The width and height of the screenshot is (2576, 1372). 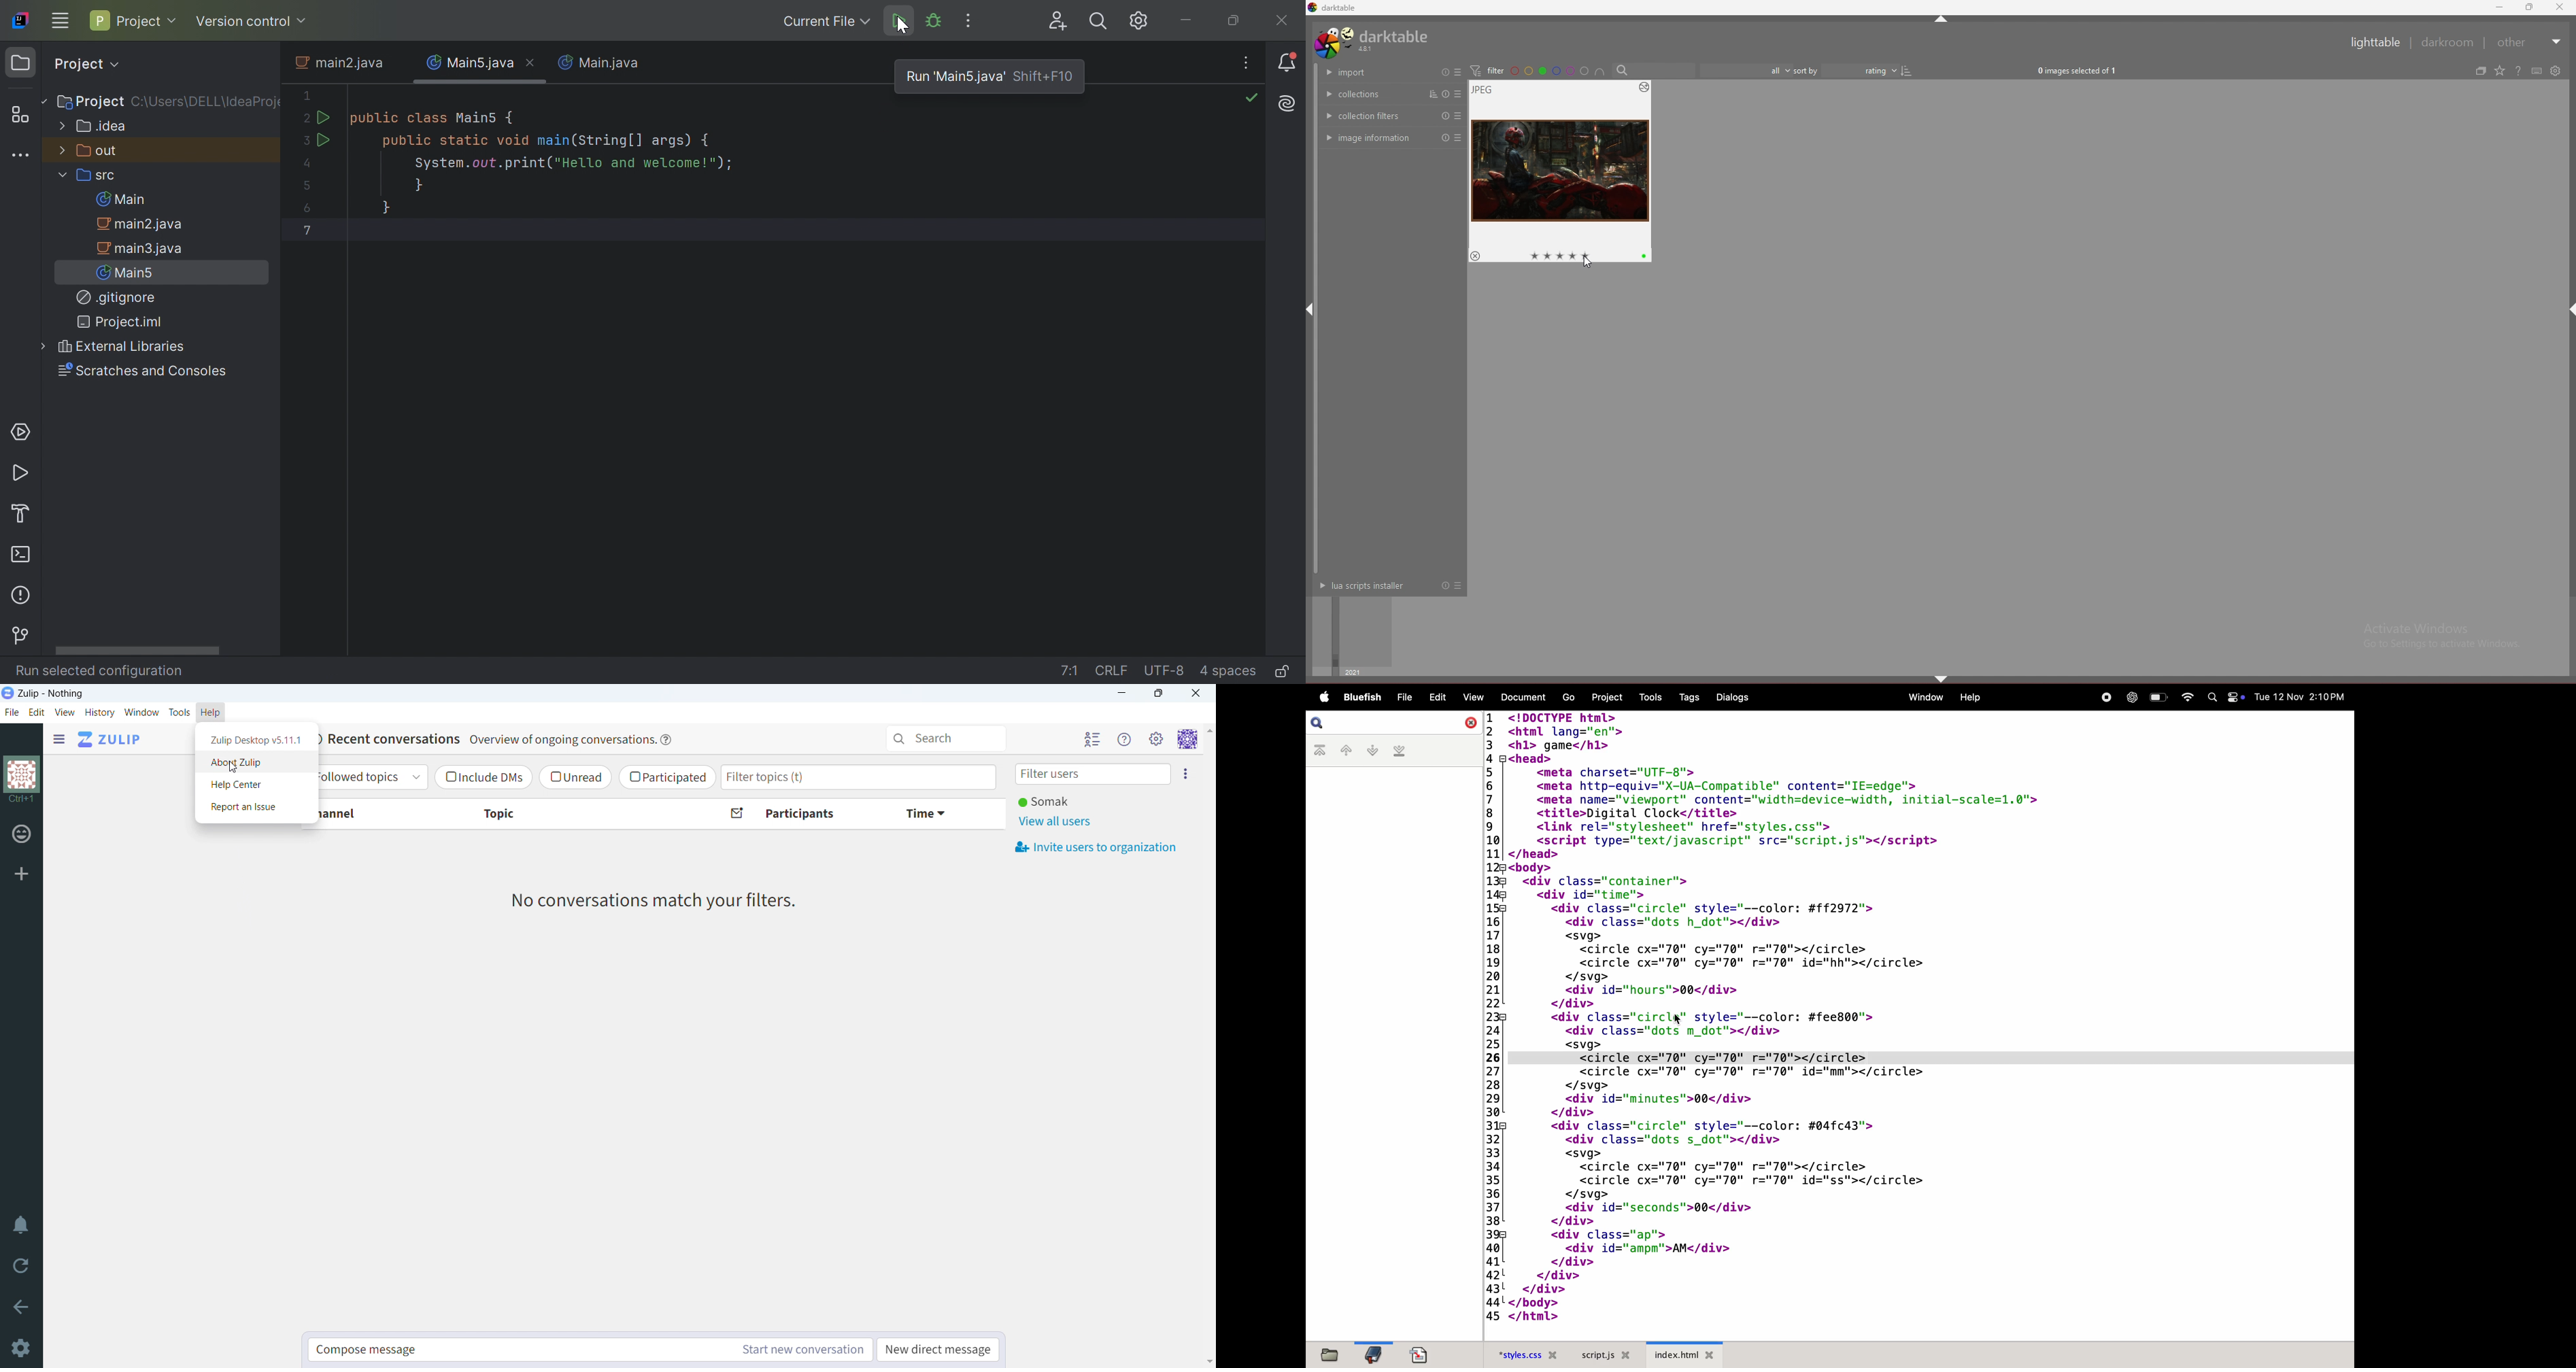 What do you see at coordinates (1365, 586) in the screenshot?
I see `lua scripts installer` at bounding box center [1365, 586].